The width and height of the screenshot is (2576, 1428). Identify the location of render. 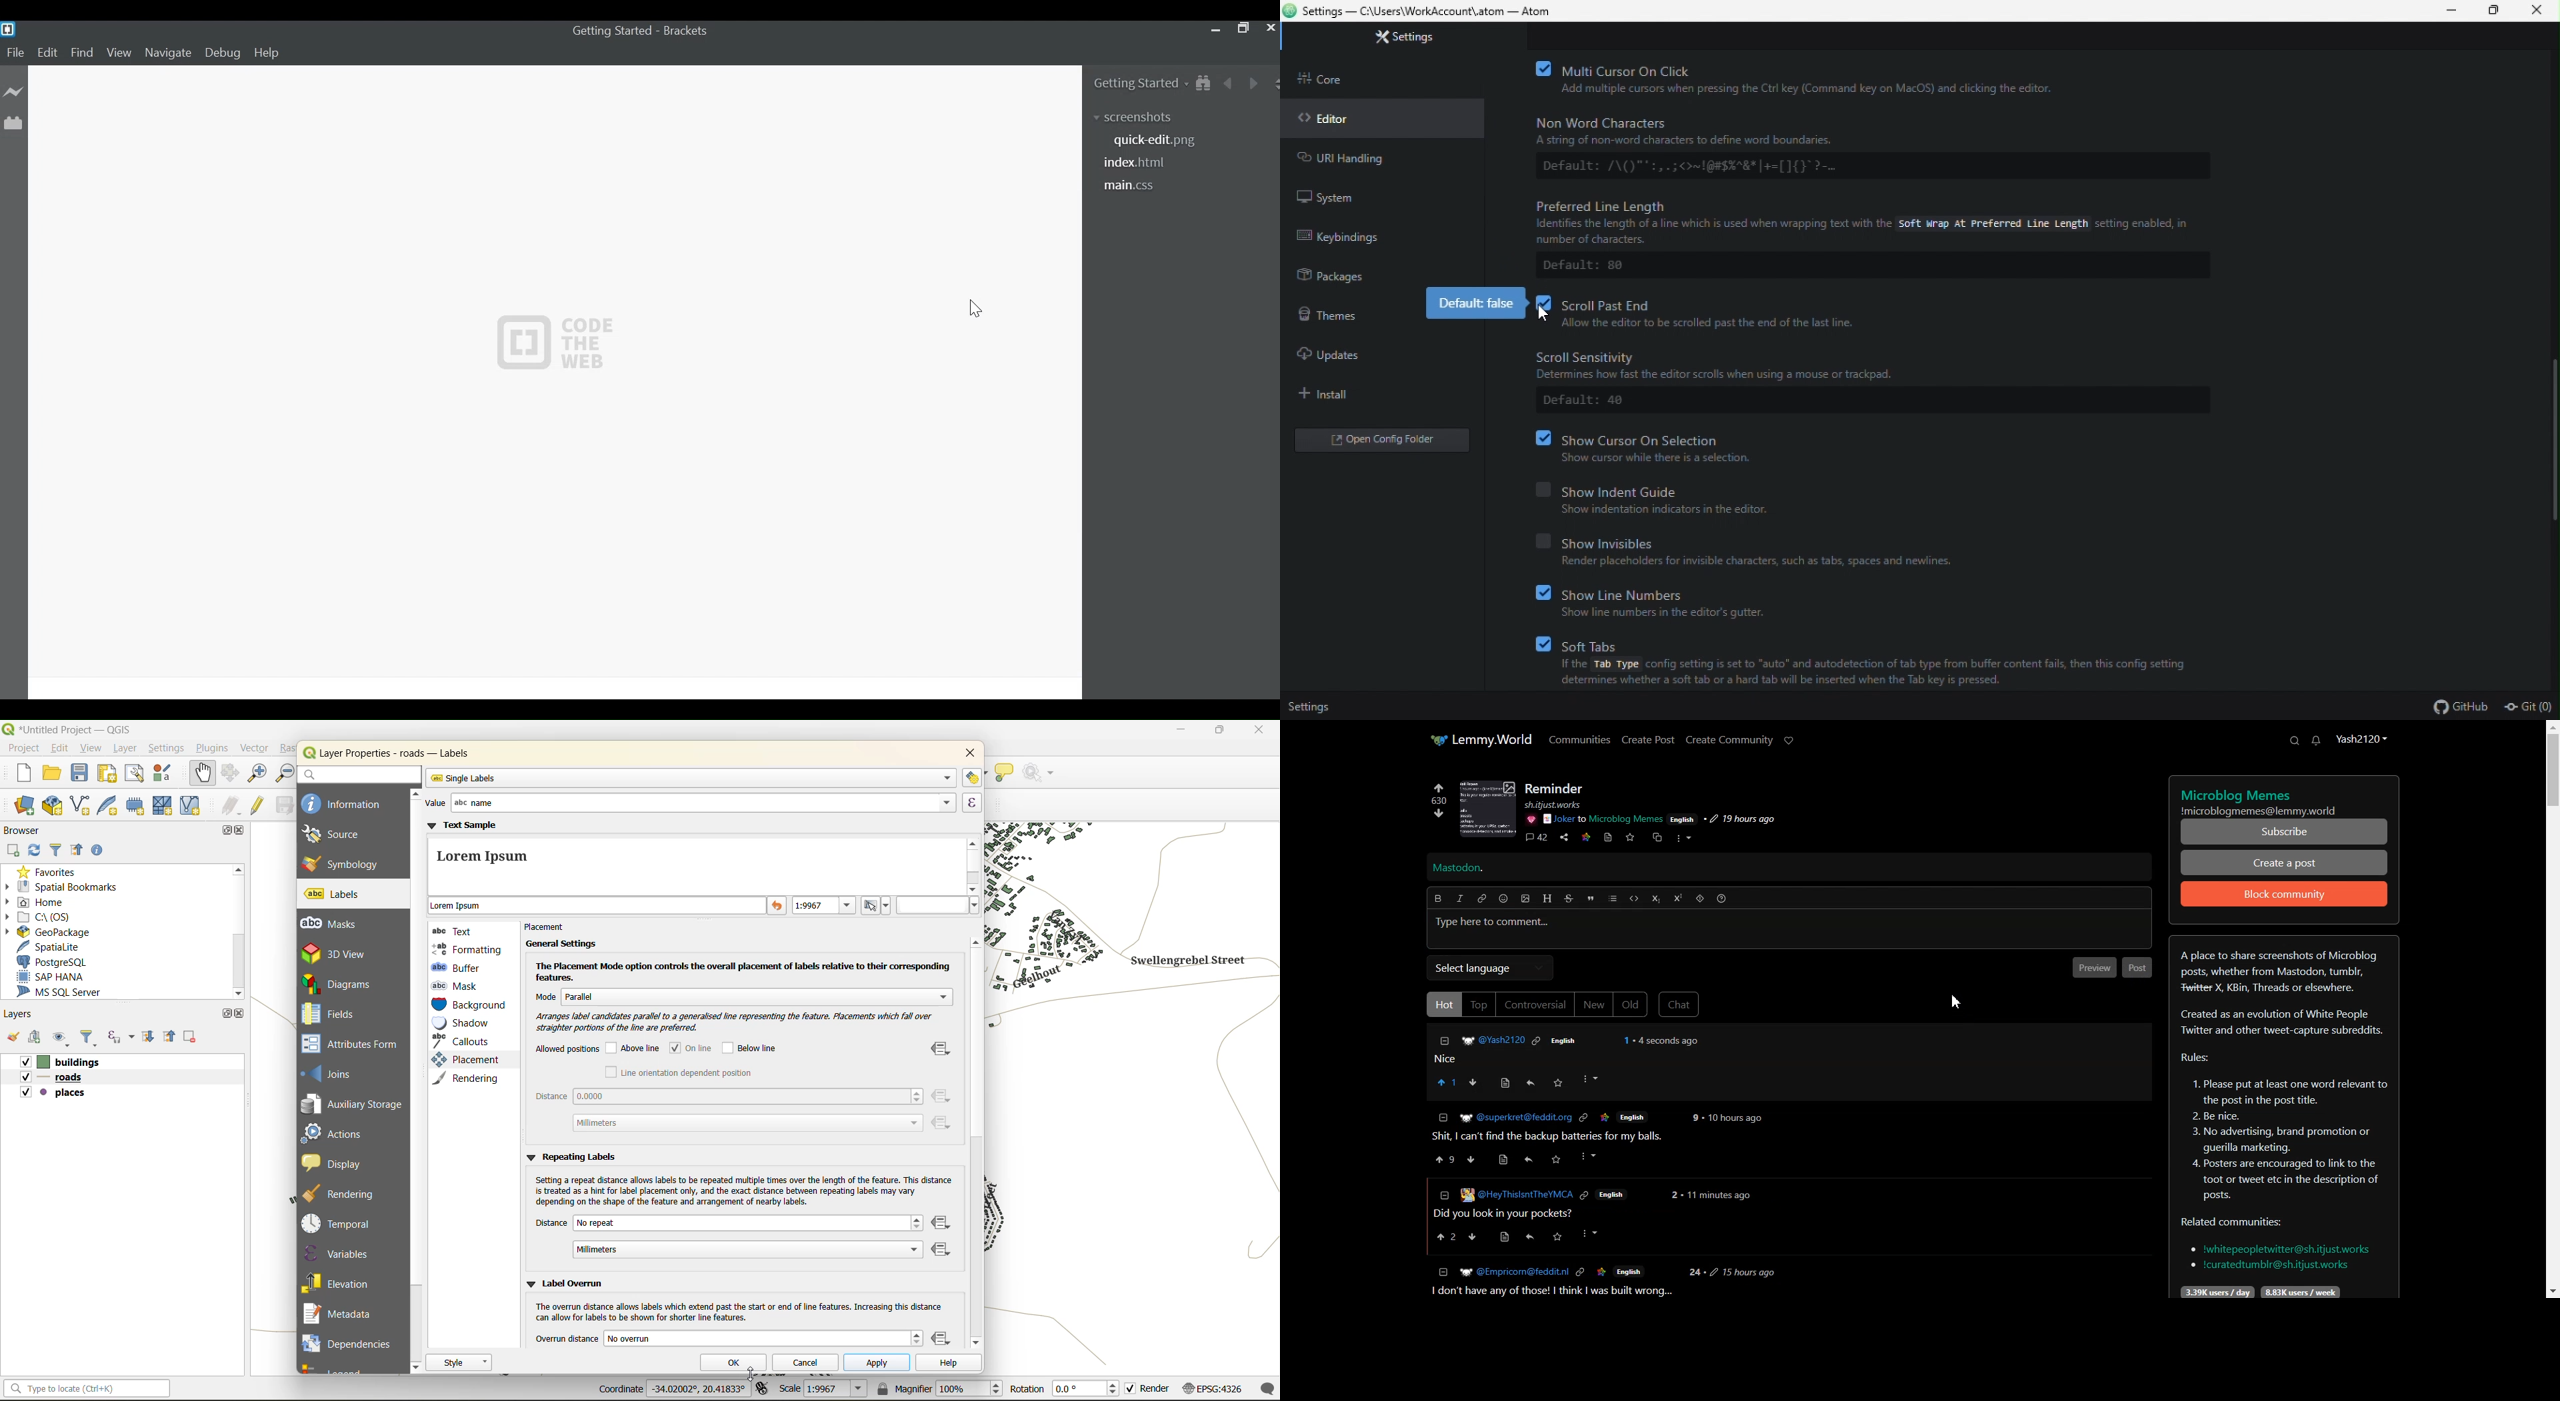
(1147, 1388).